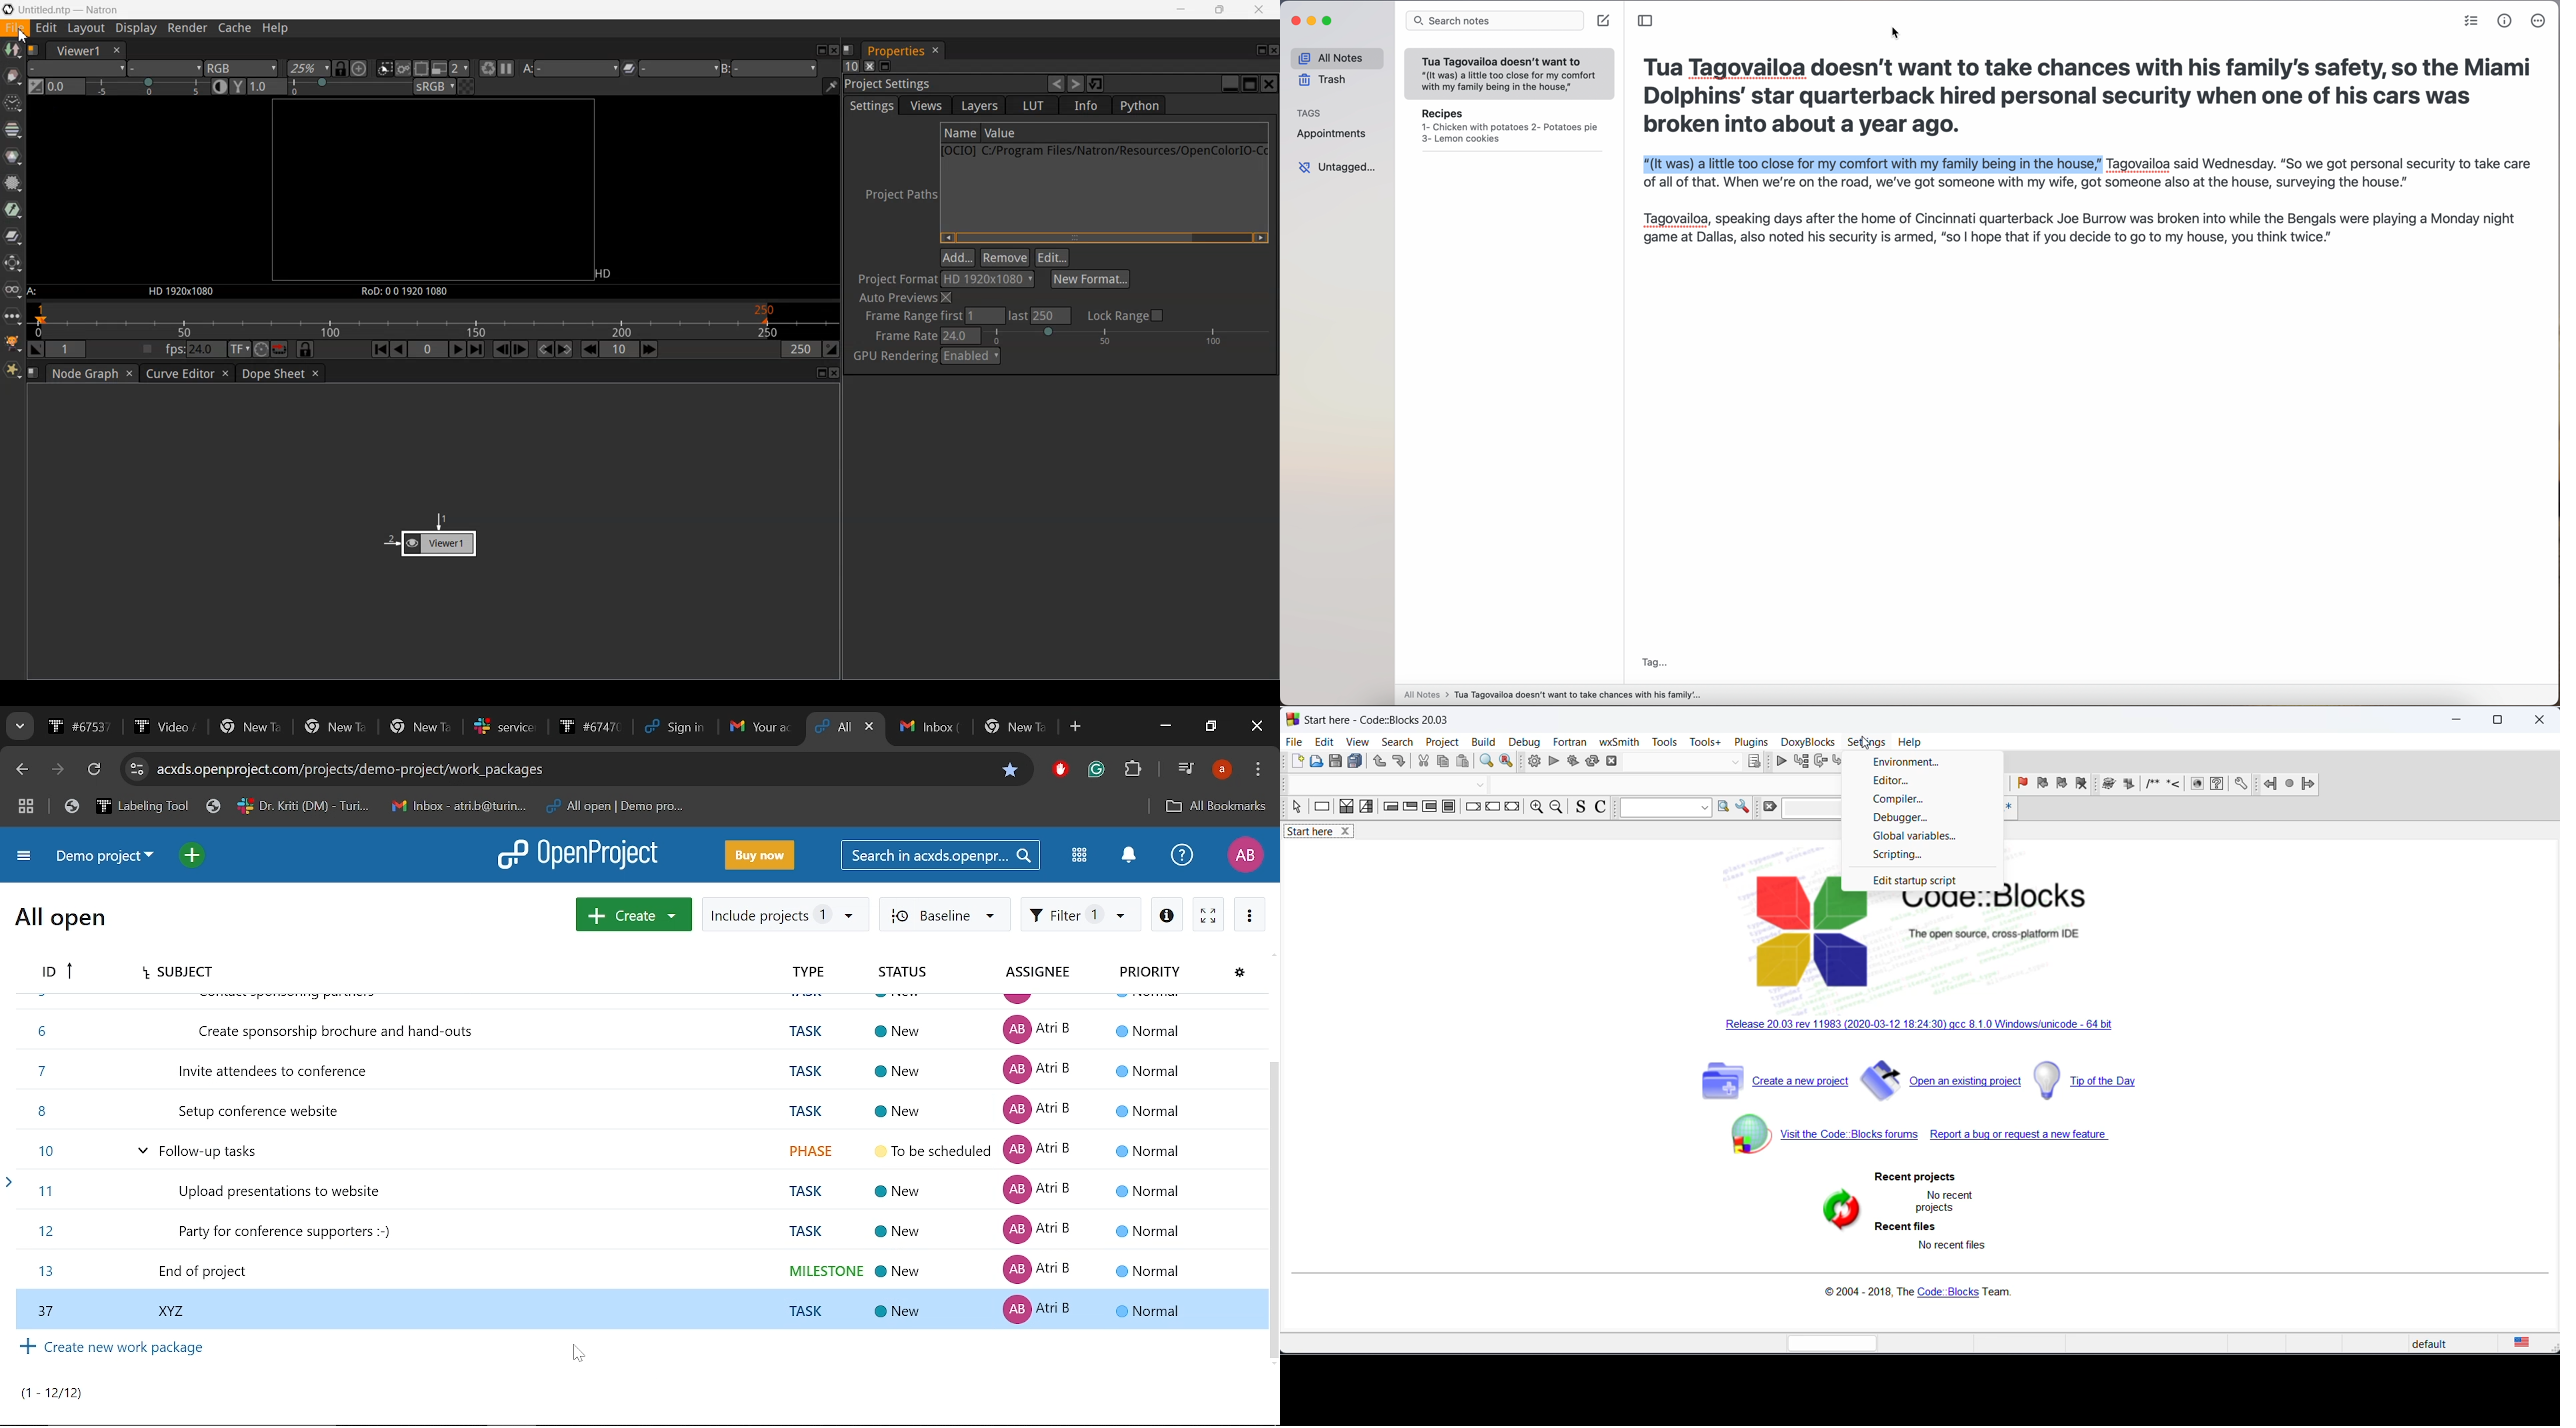 The image size is (2576, 1428). I want to click on pause, so click(2129, 784).